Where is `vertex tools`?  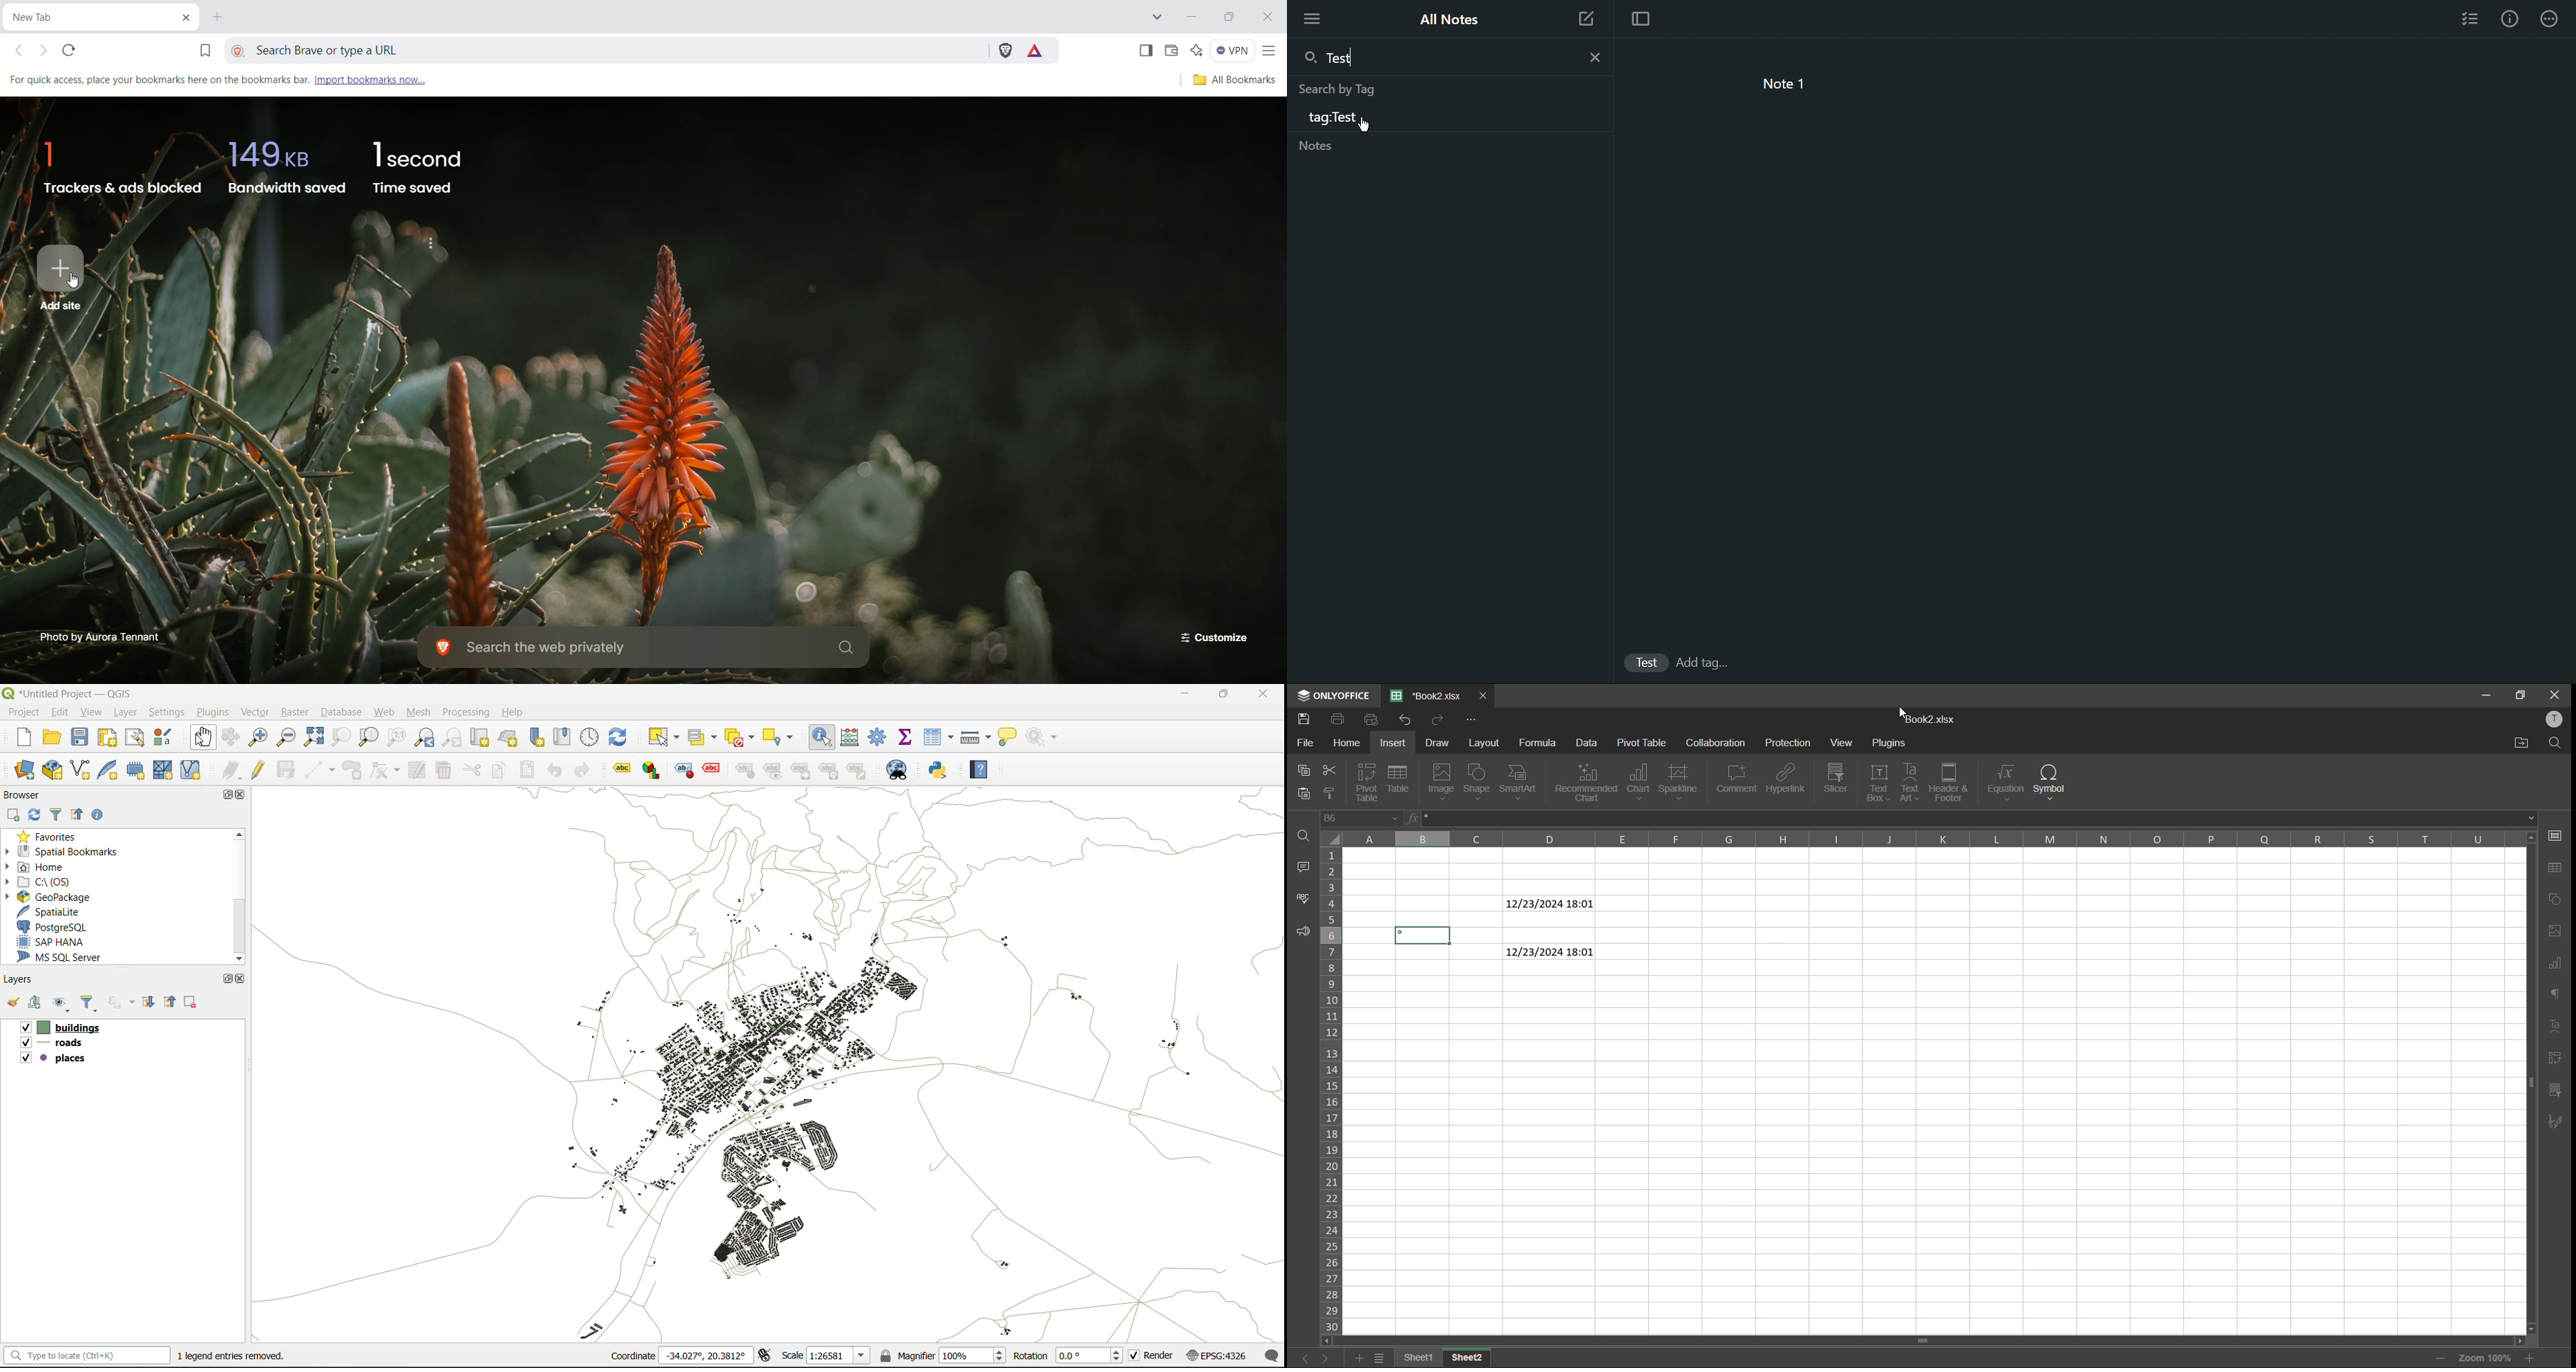
vertex tools is located at coordinates (385, 770).